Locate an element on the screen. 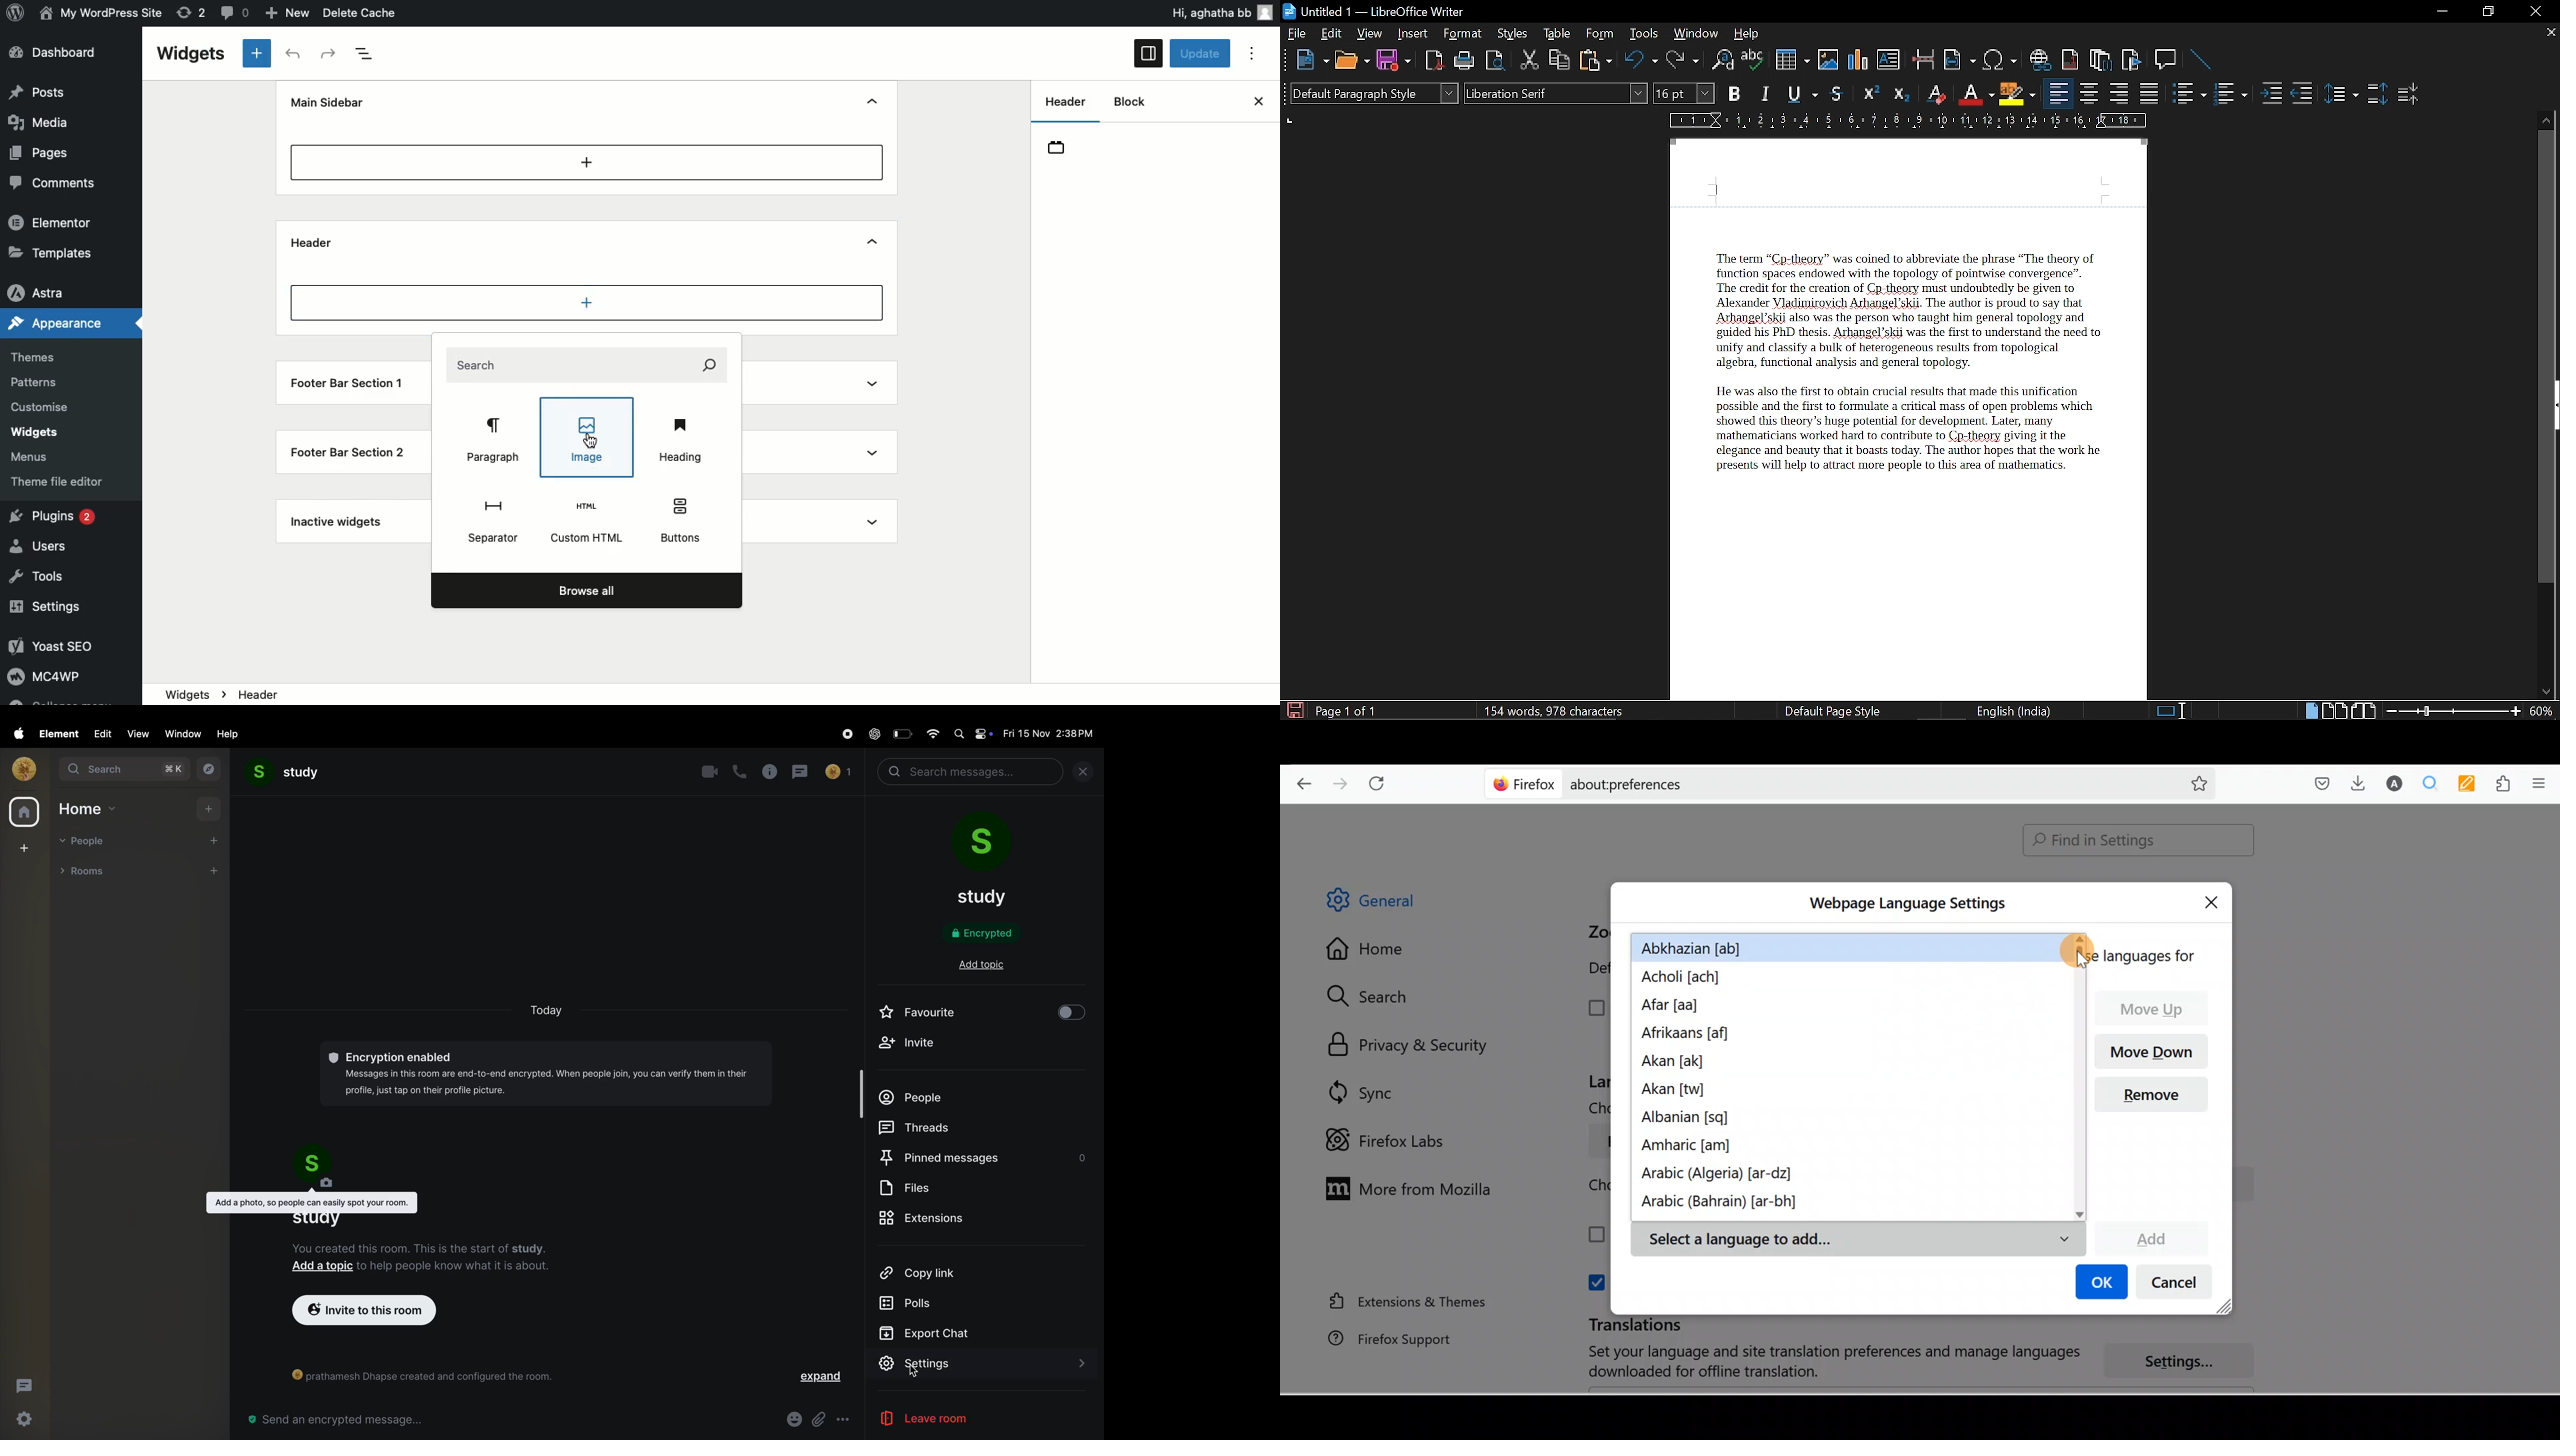 Image resolution: width=2576 pixels, height=1456 pixels. messages is located at coordinates (803, 772).